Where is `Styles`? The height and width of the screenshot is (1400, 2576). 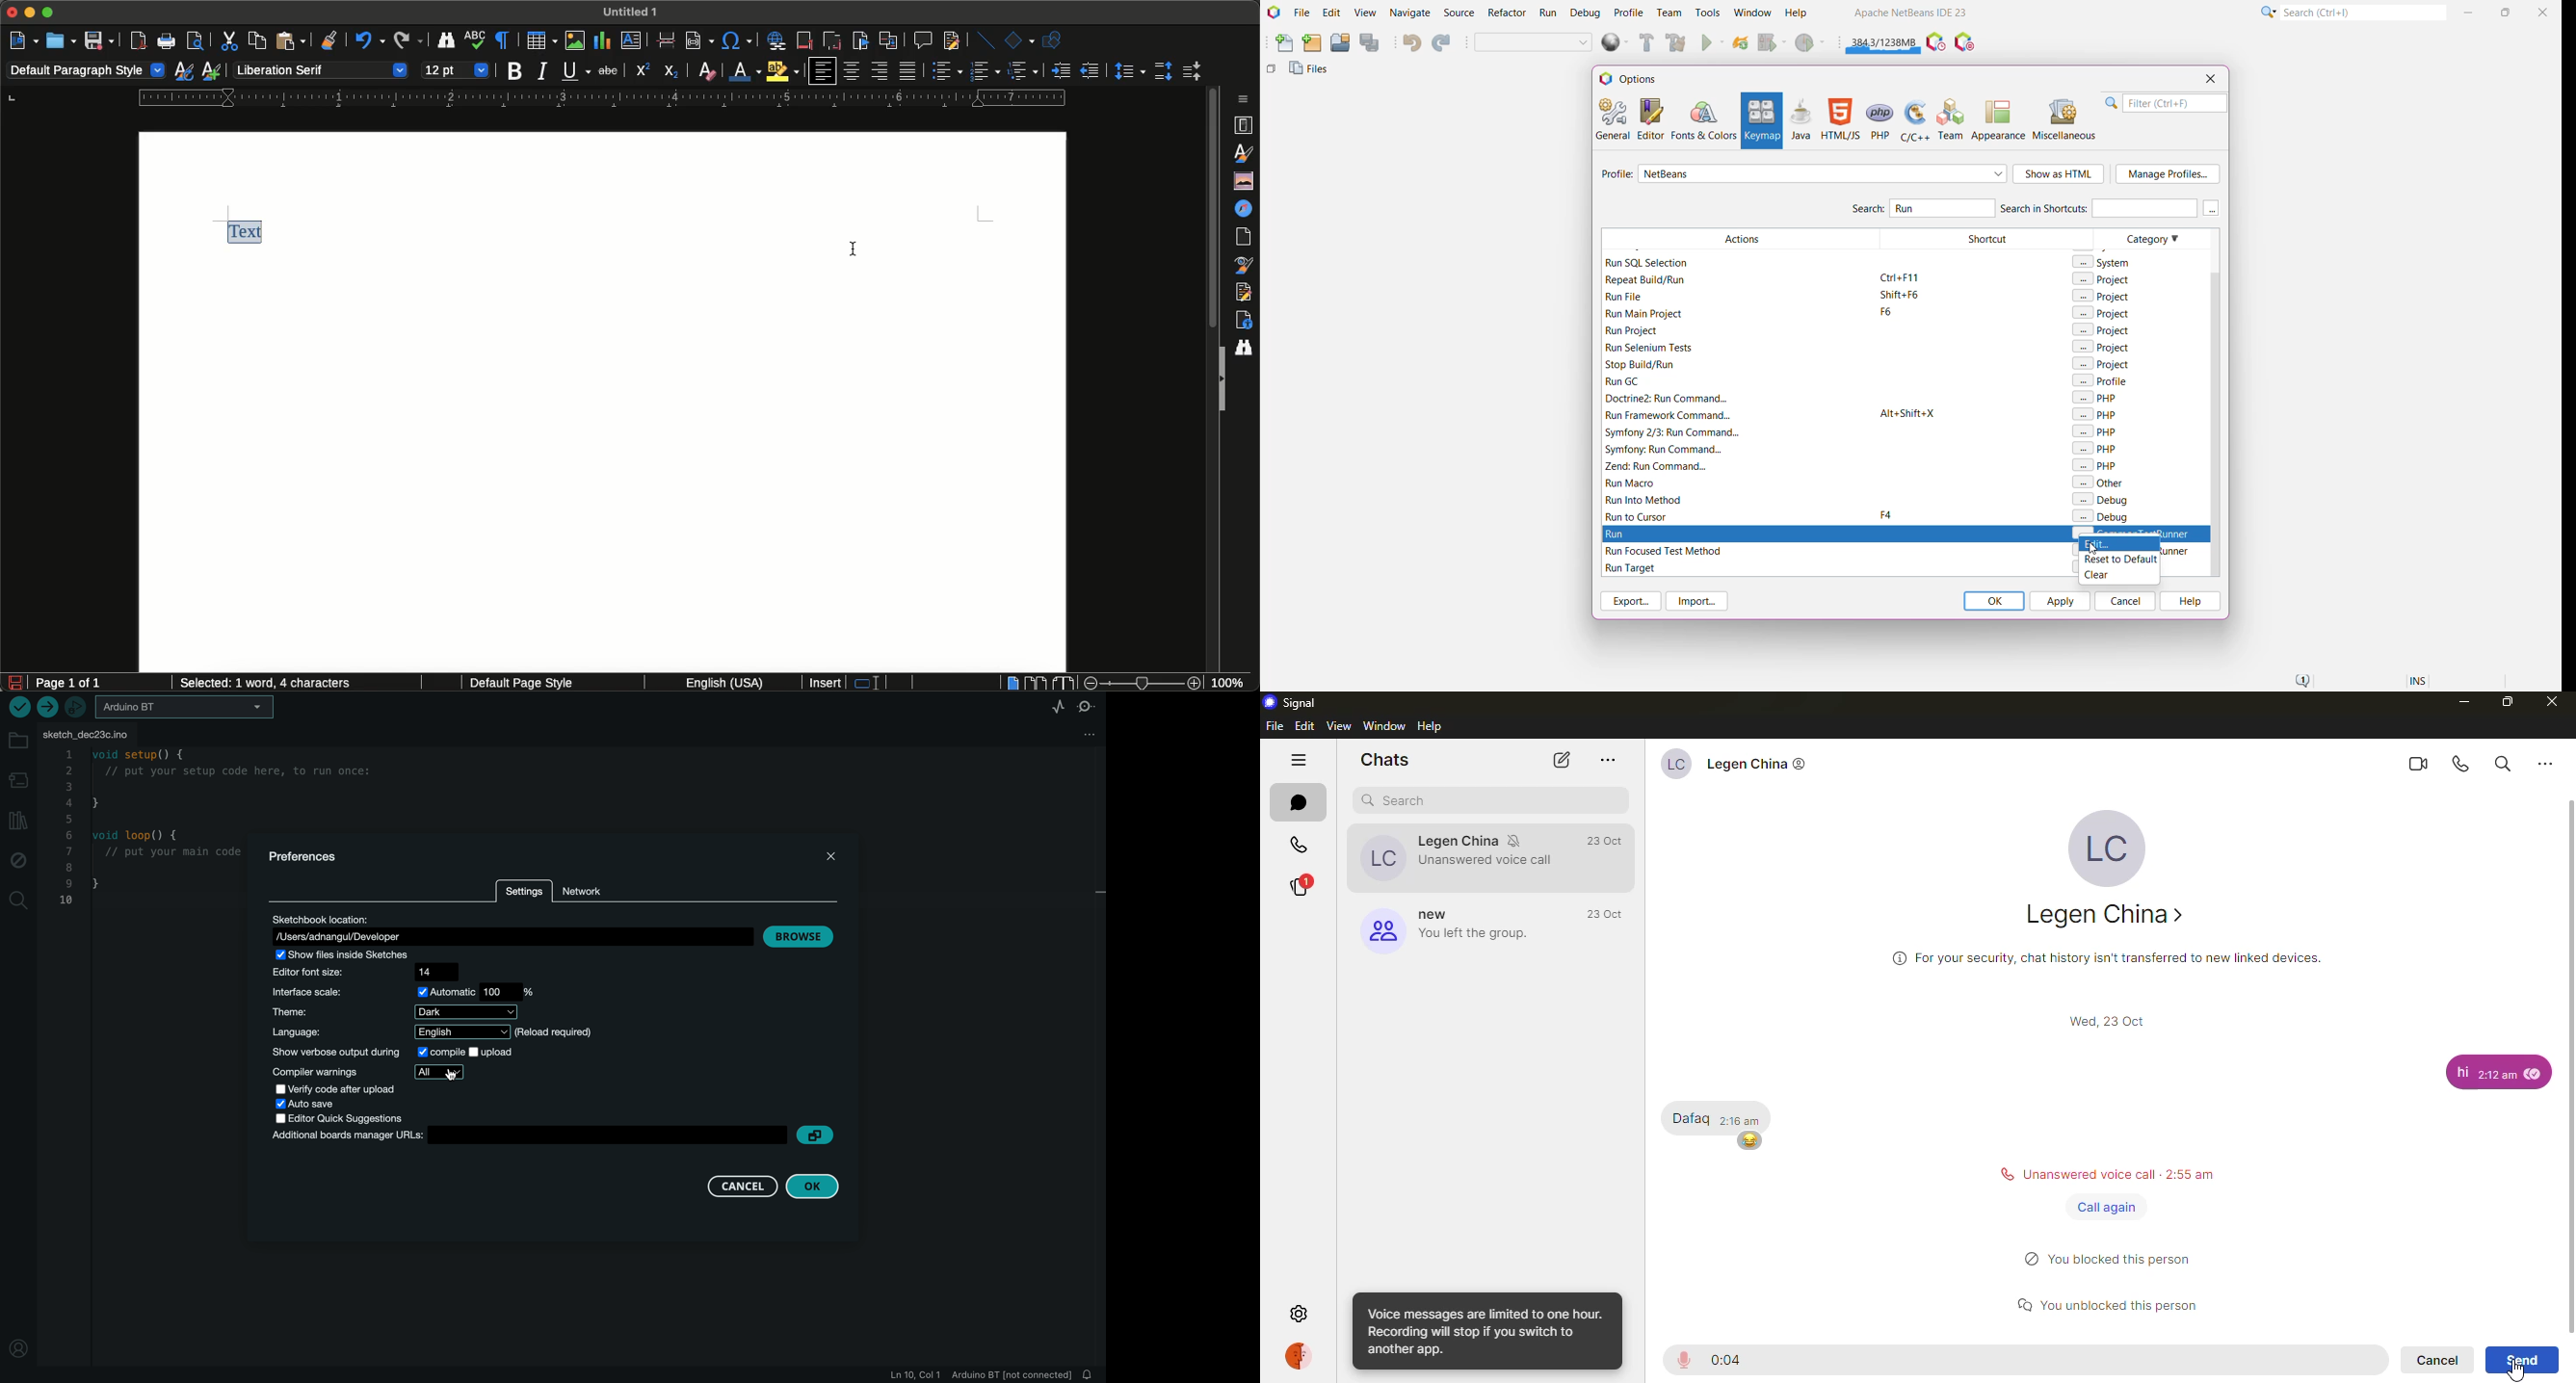 Styles is located at coordinates (1246, 153).